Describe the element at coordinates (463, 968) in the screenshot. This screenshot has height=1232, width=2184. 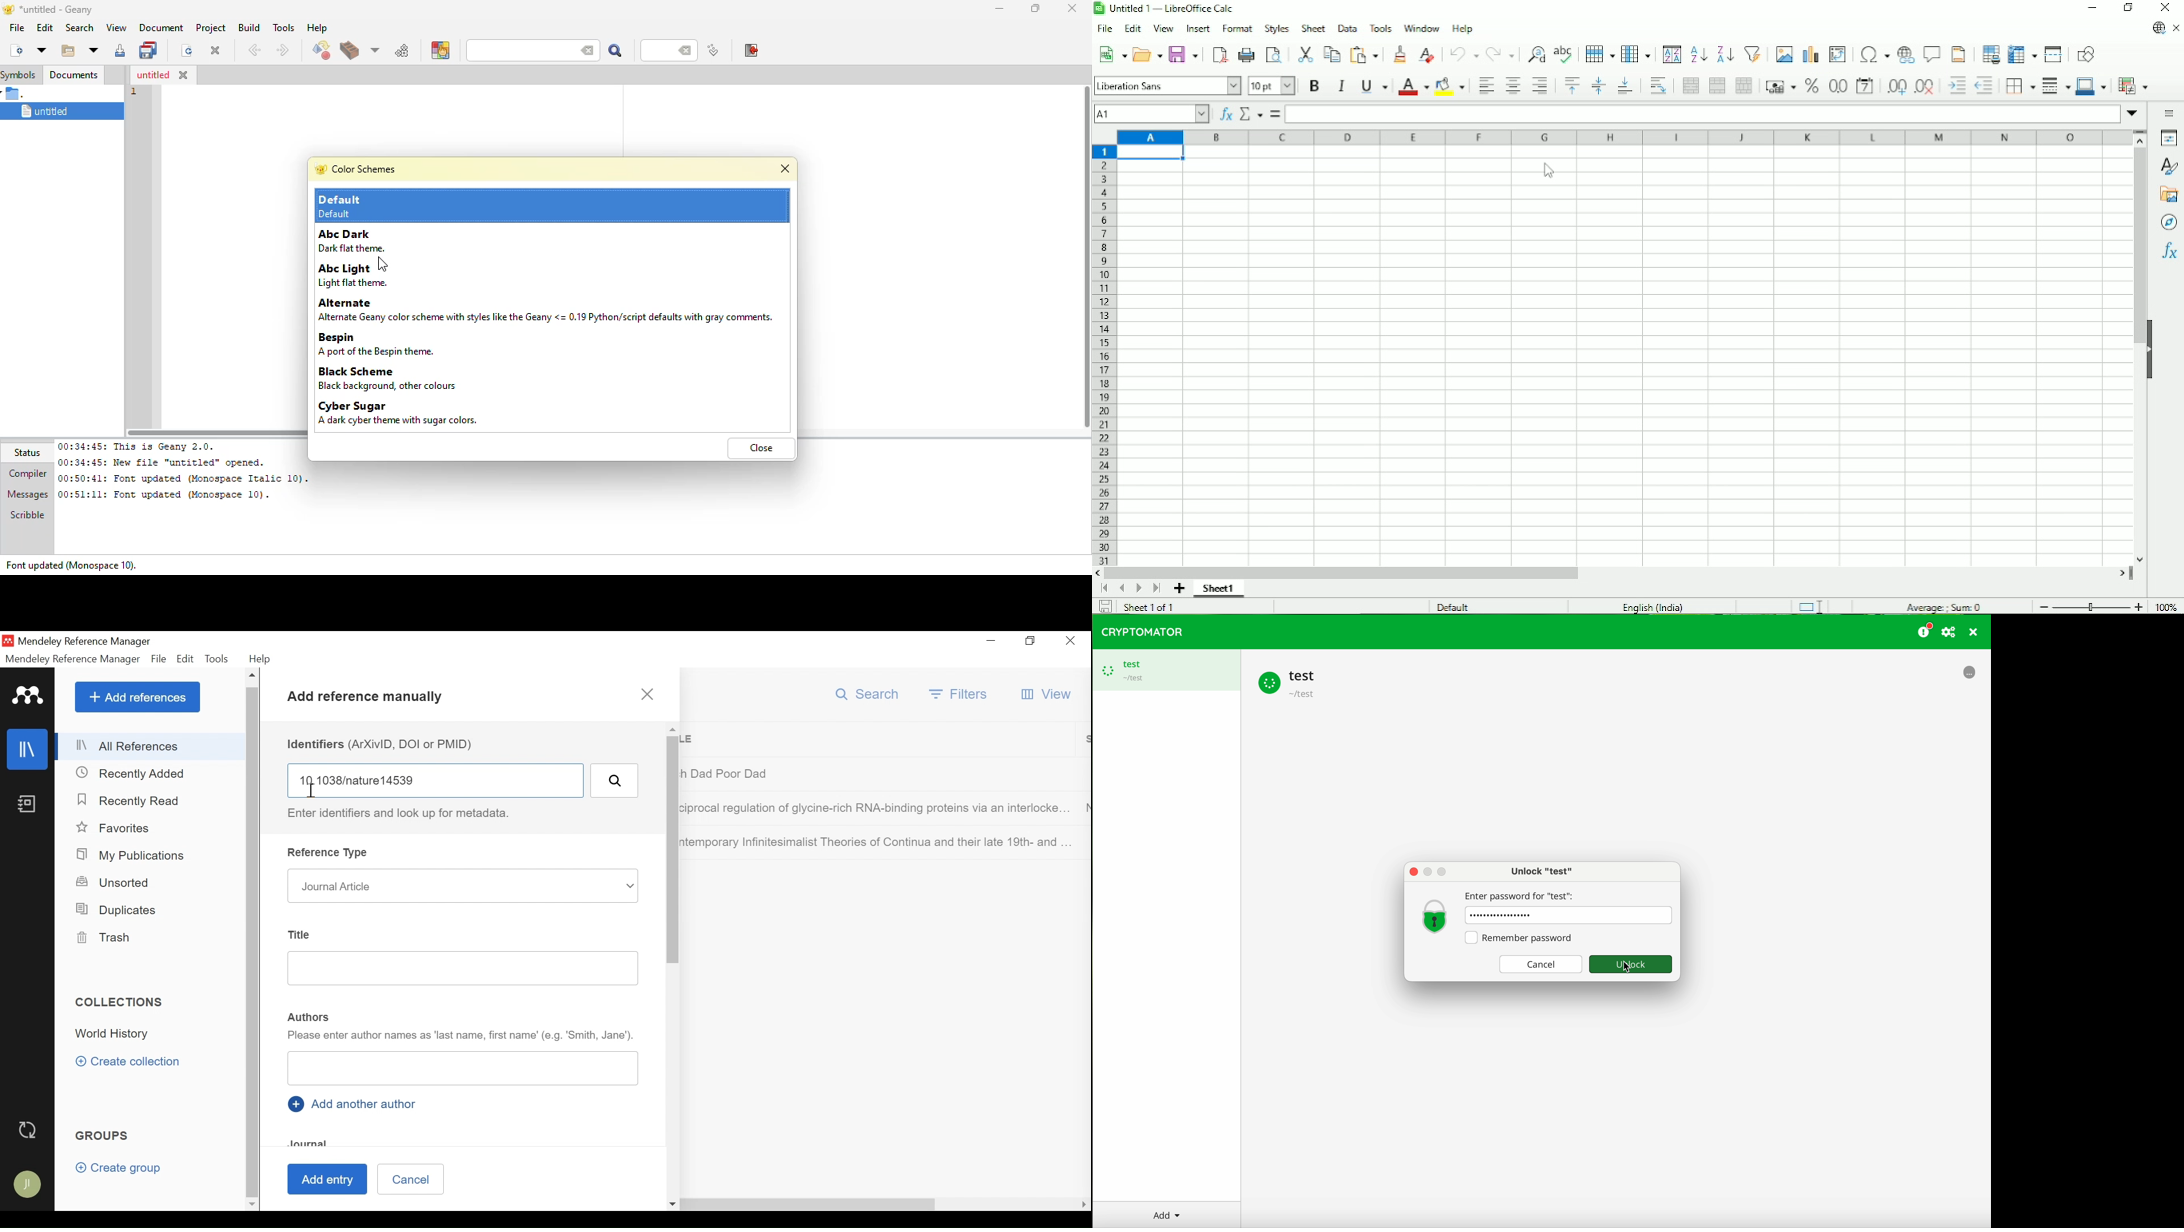
I see `Title Field` at that location.